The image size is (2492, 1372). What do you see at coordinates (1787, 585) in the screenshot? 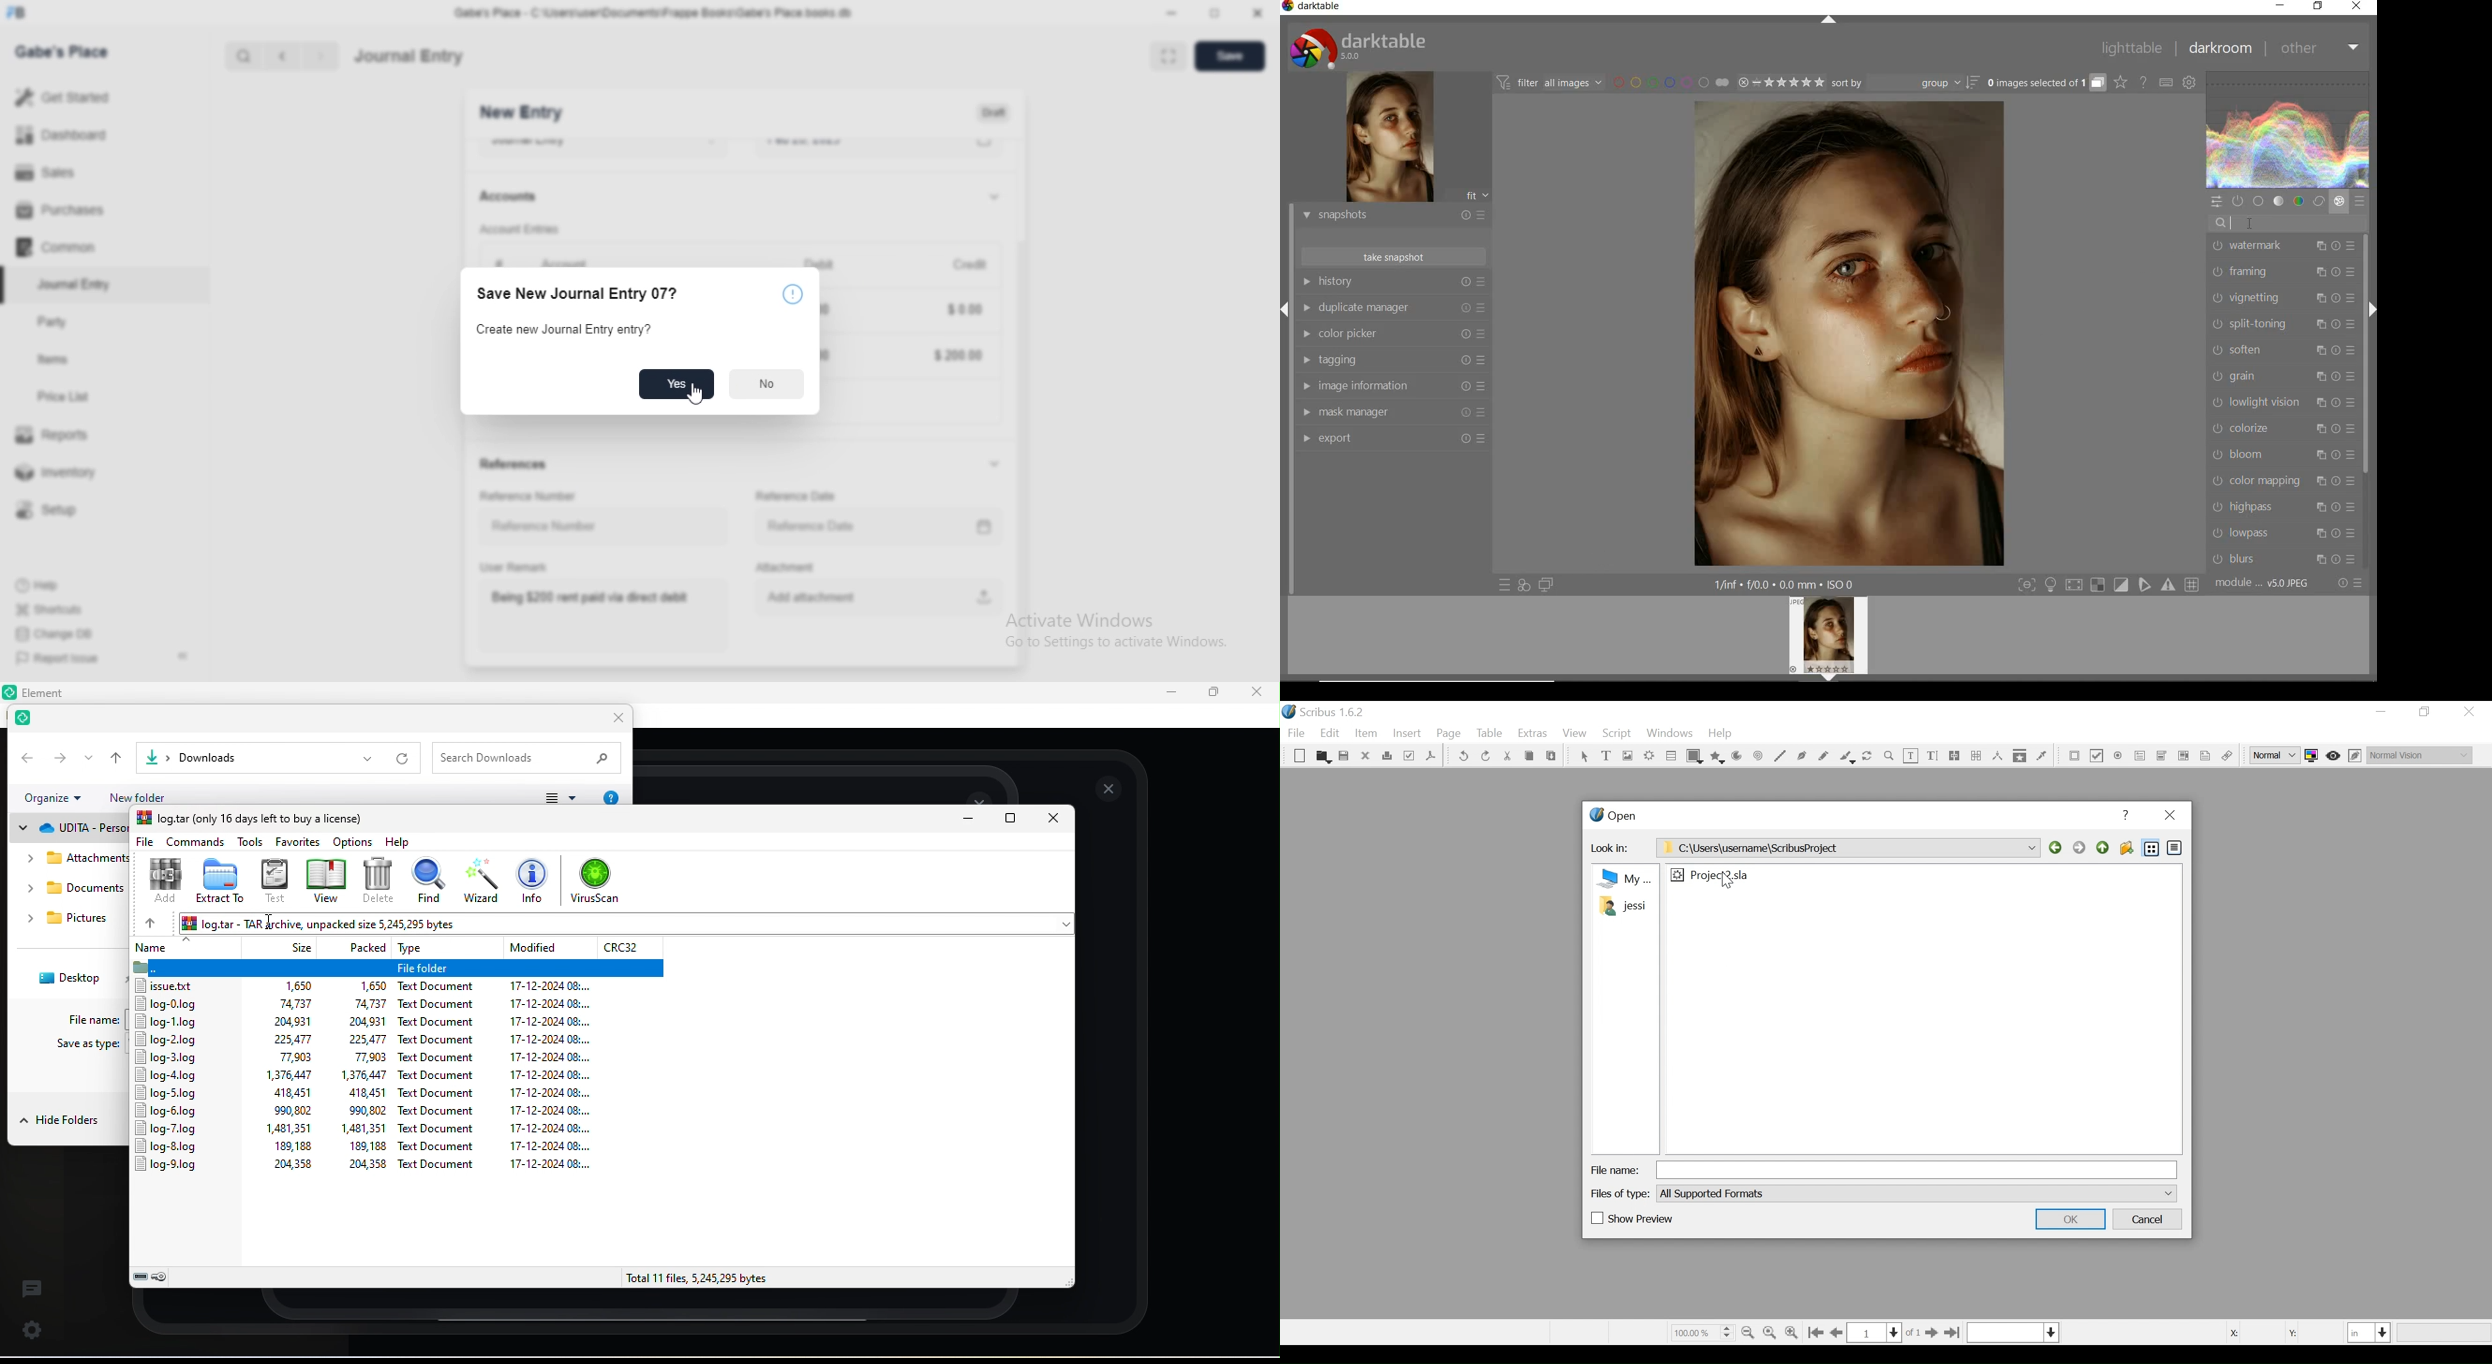
I see `other display information` at bounding box center [1787, 585].